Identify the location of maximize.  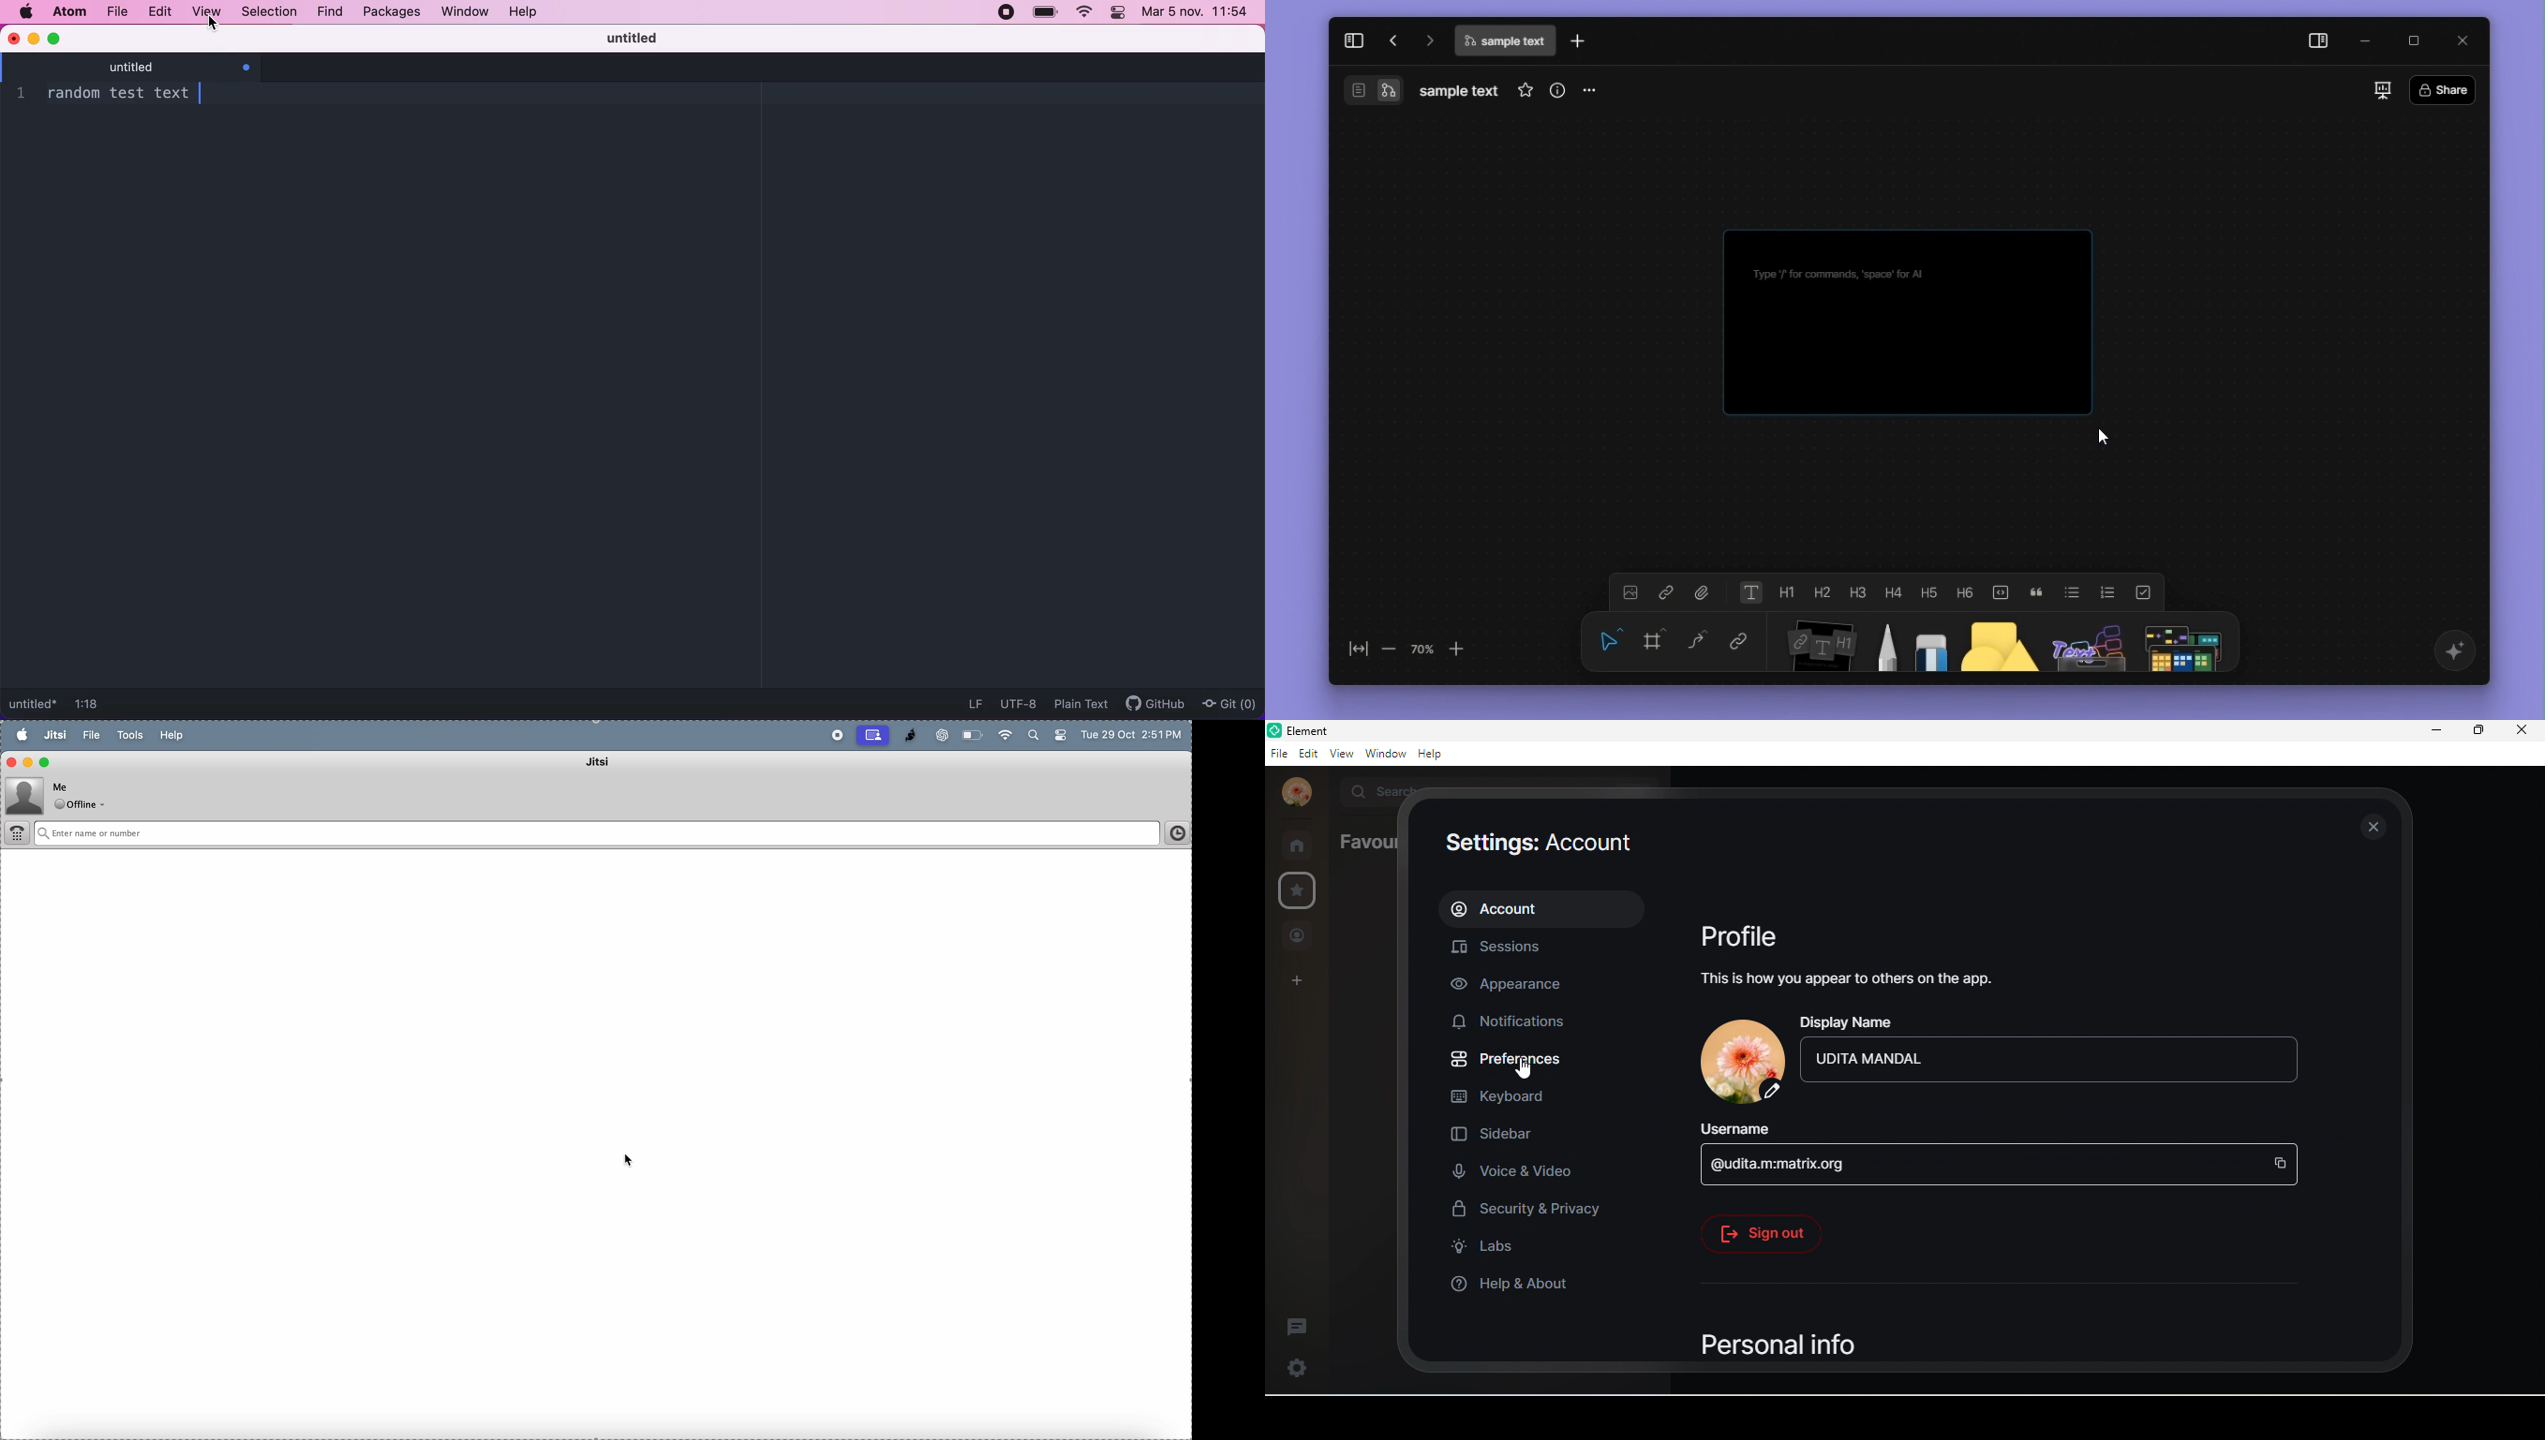
(56, 38).